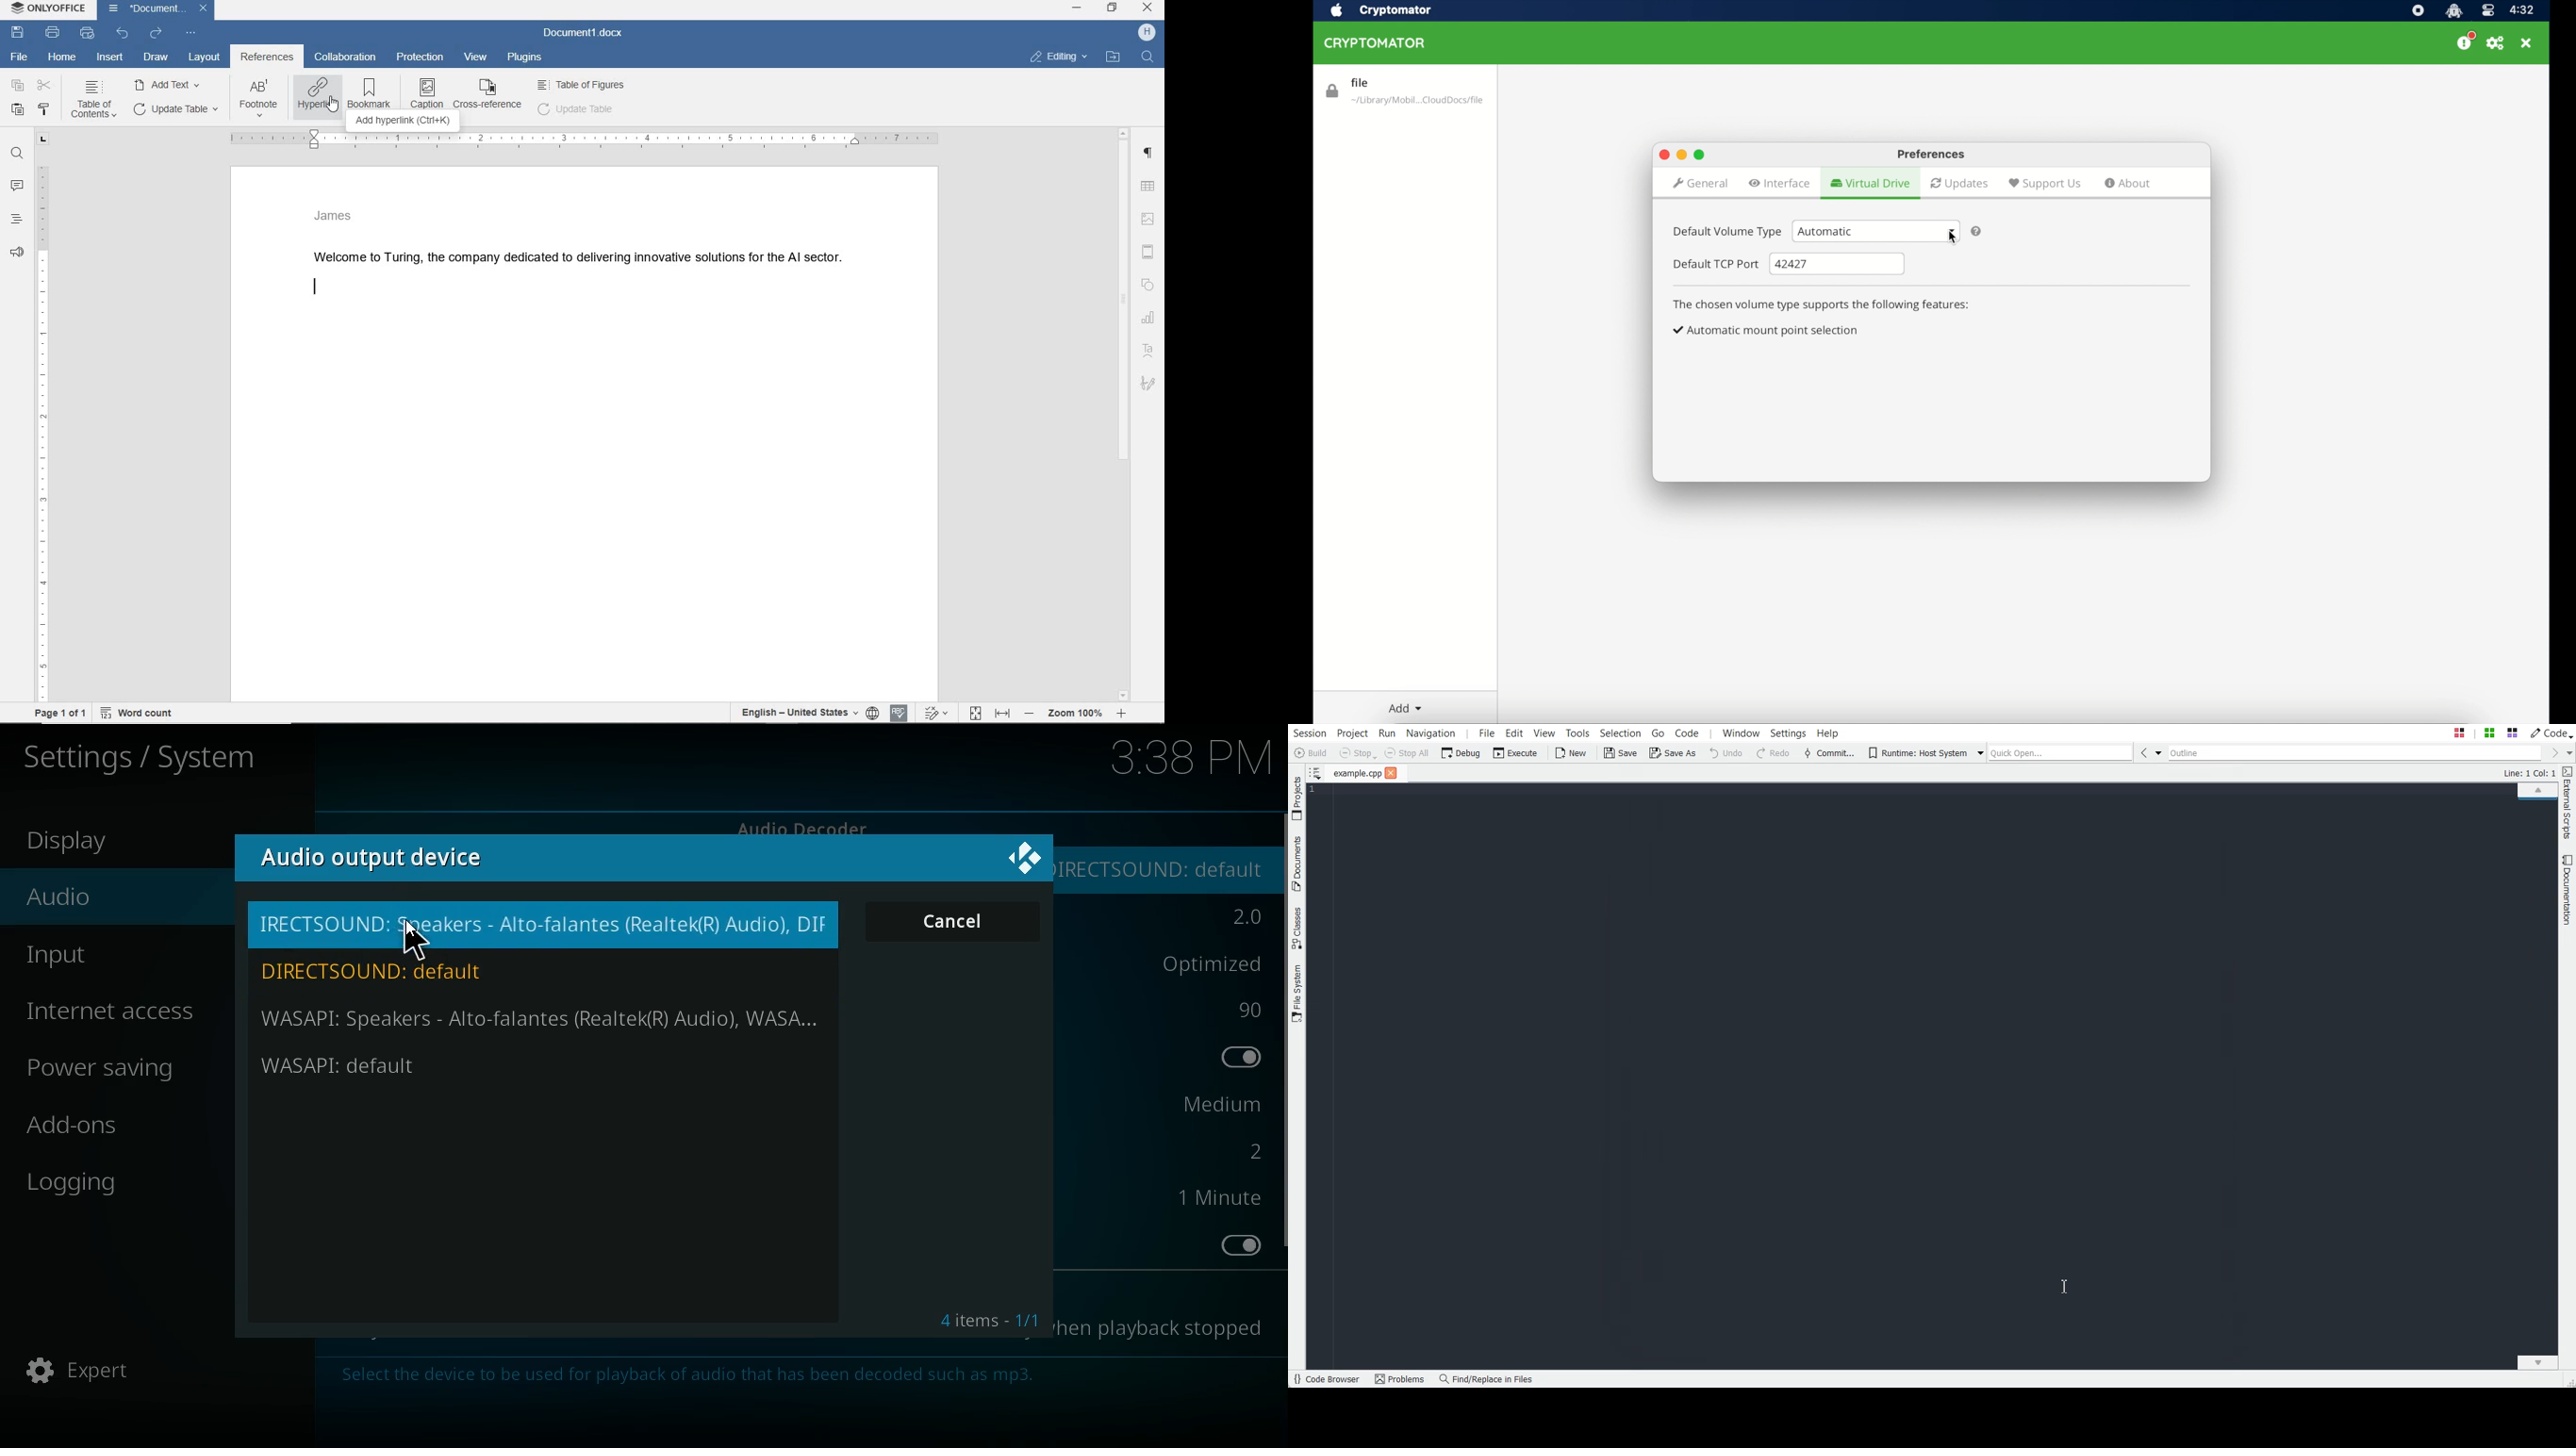 Image resolution: width=2576 pixels, height=1456 pixels. What do you see at coordinates (19, 57) in the screenshot?
I see `file` at bounding box center [19, 57].